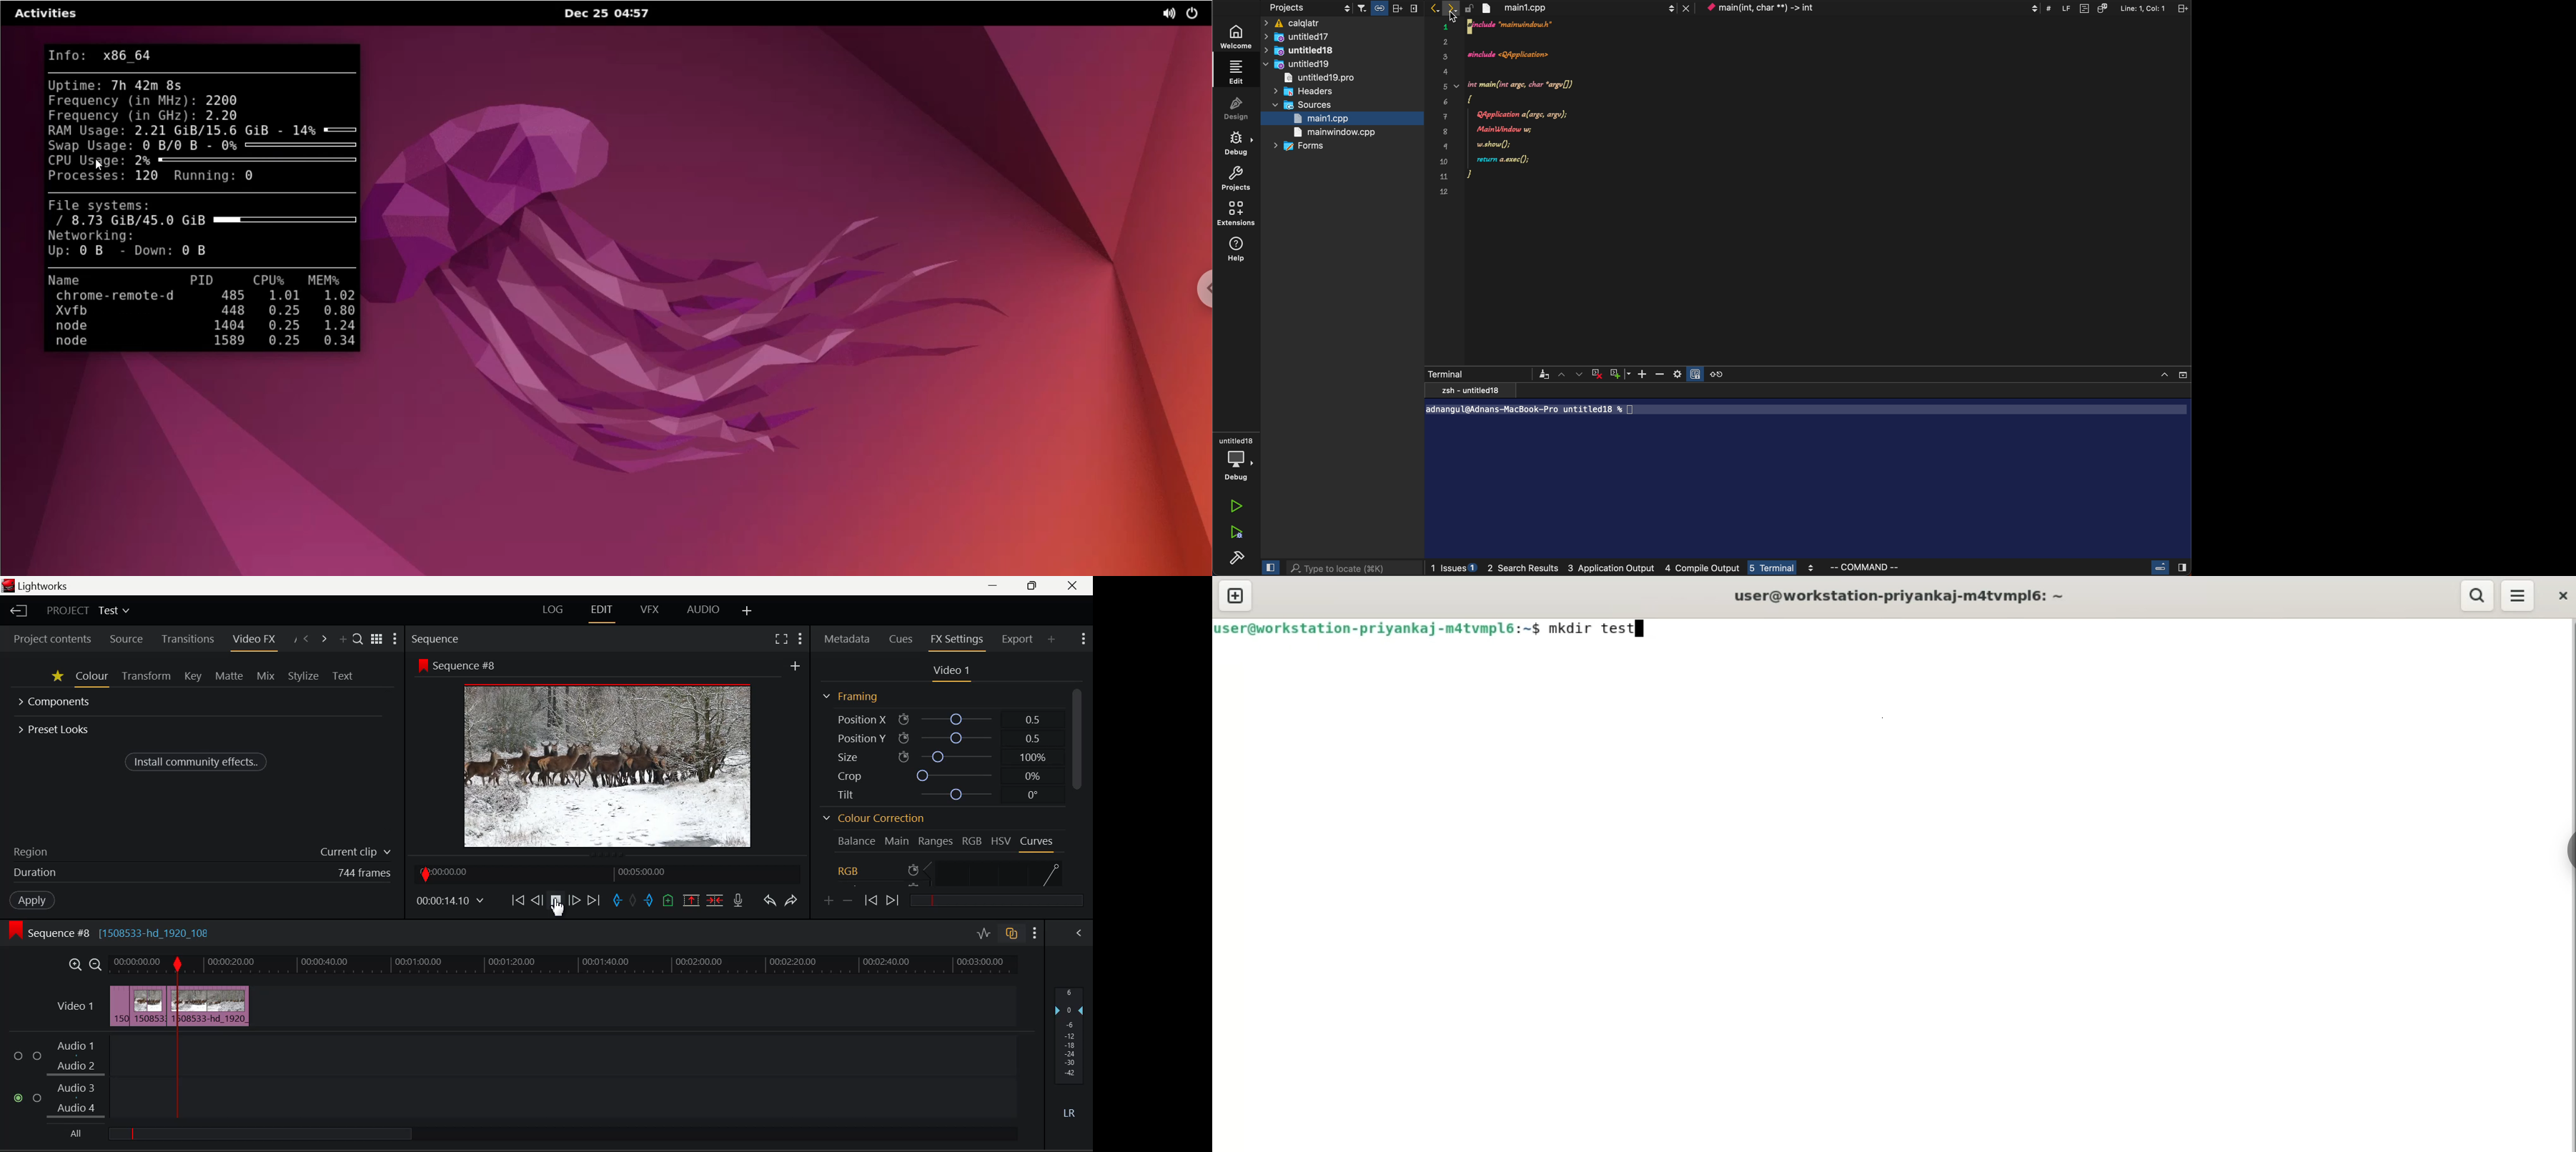  Describe the element at coordinates (1387, 8) in the screenshot. I see `filter` at that location.